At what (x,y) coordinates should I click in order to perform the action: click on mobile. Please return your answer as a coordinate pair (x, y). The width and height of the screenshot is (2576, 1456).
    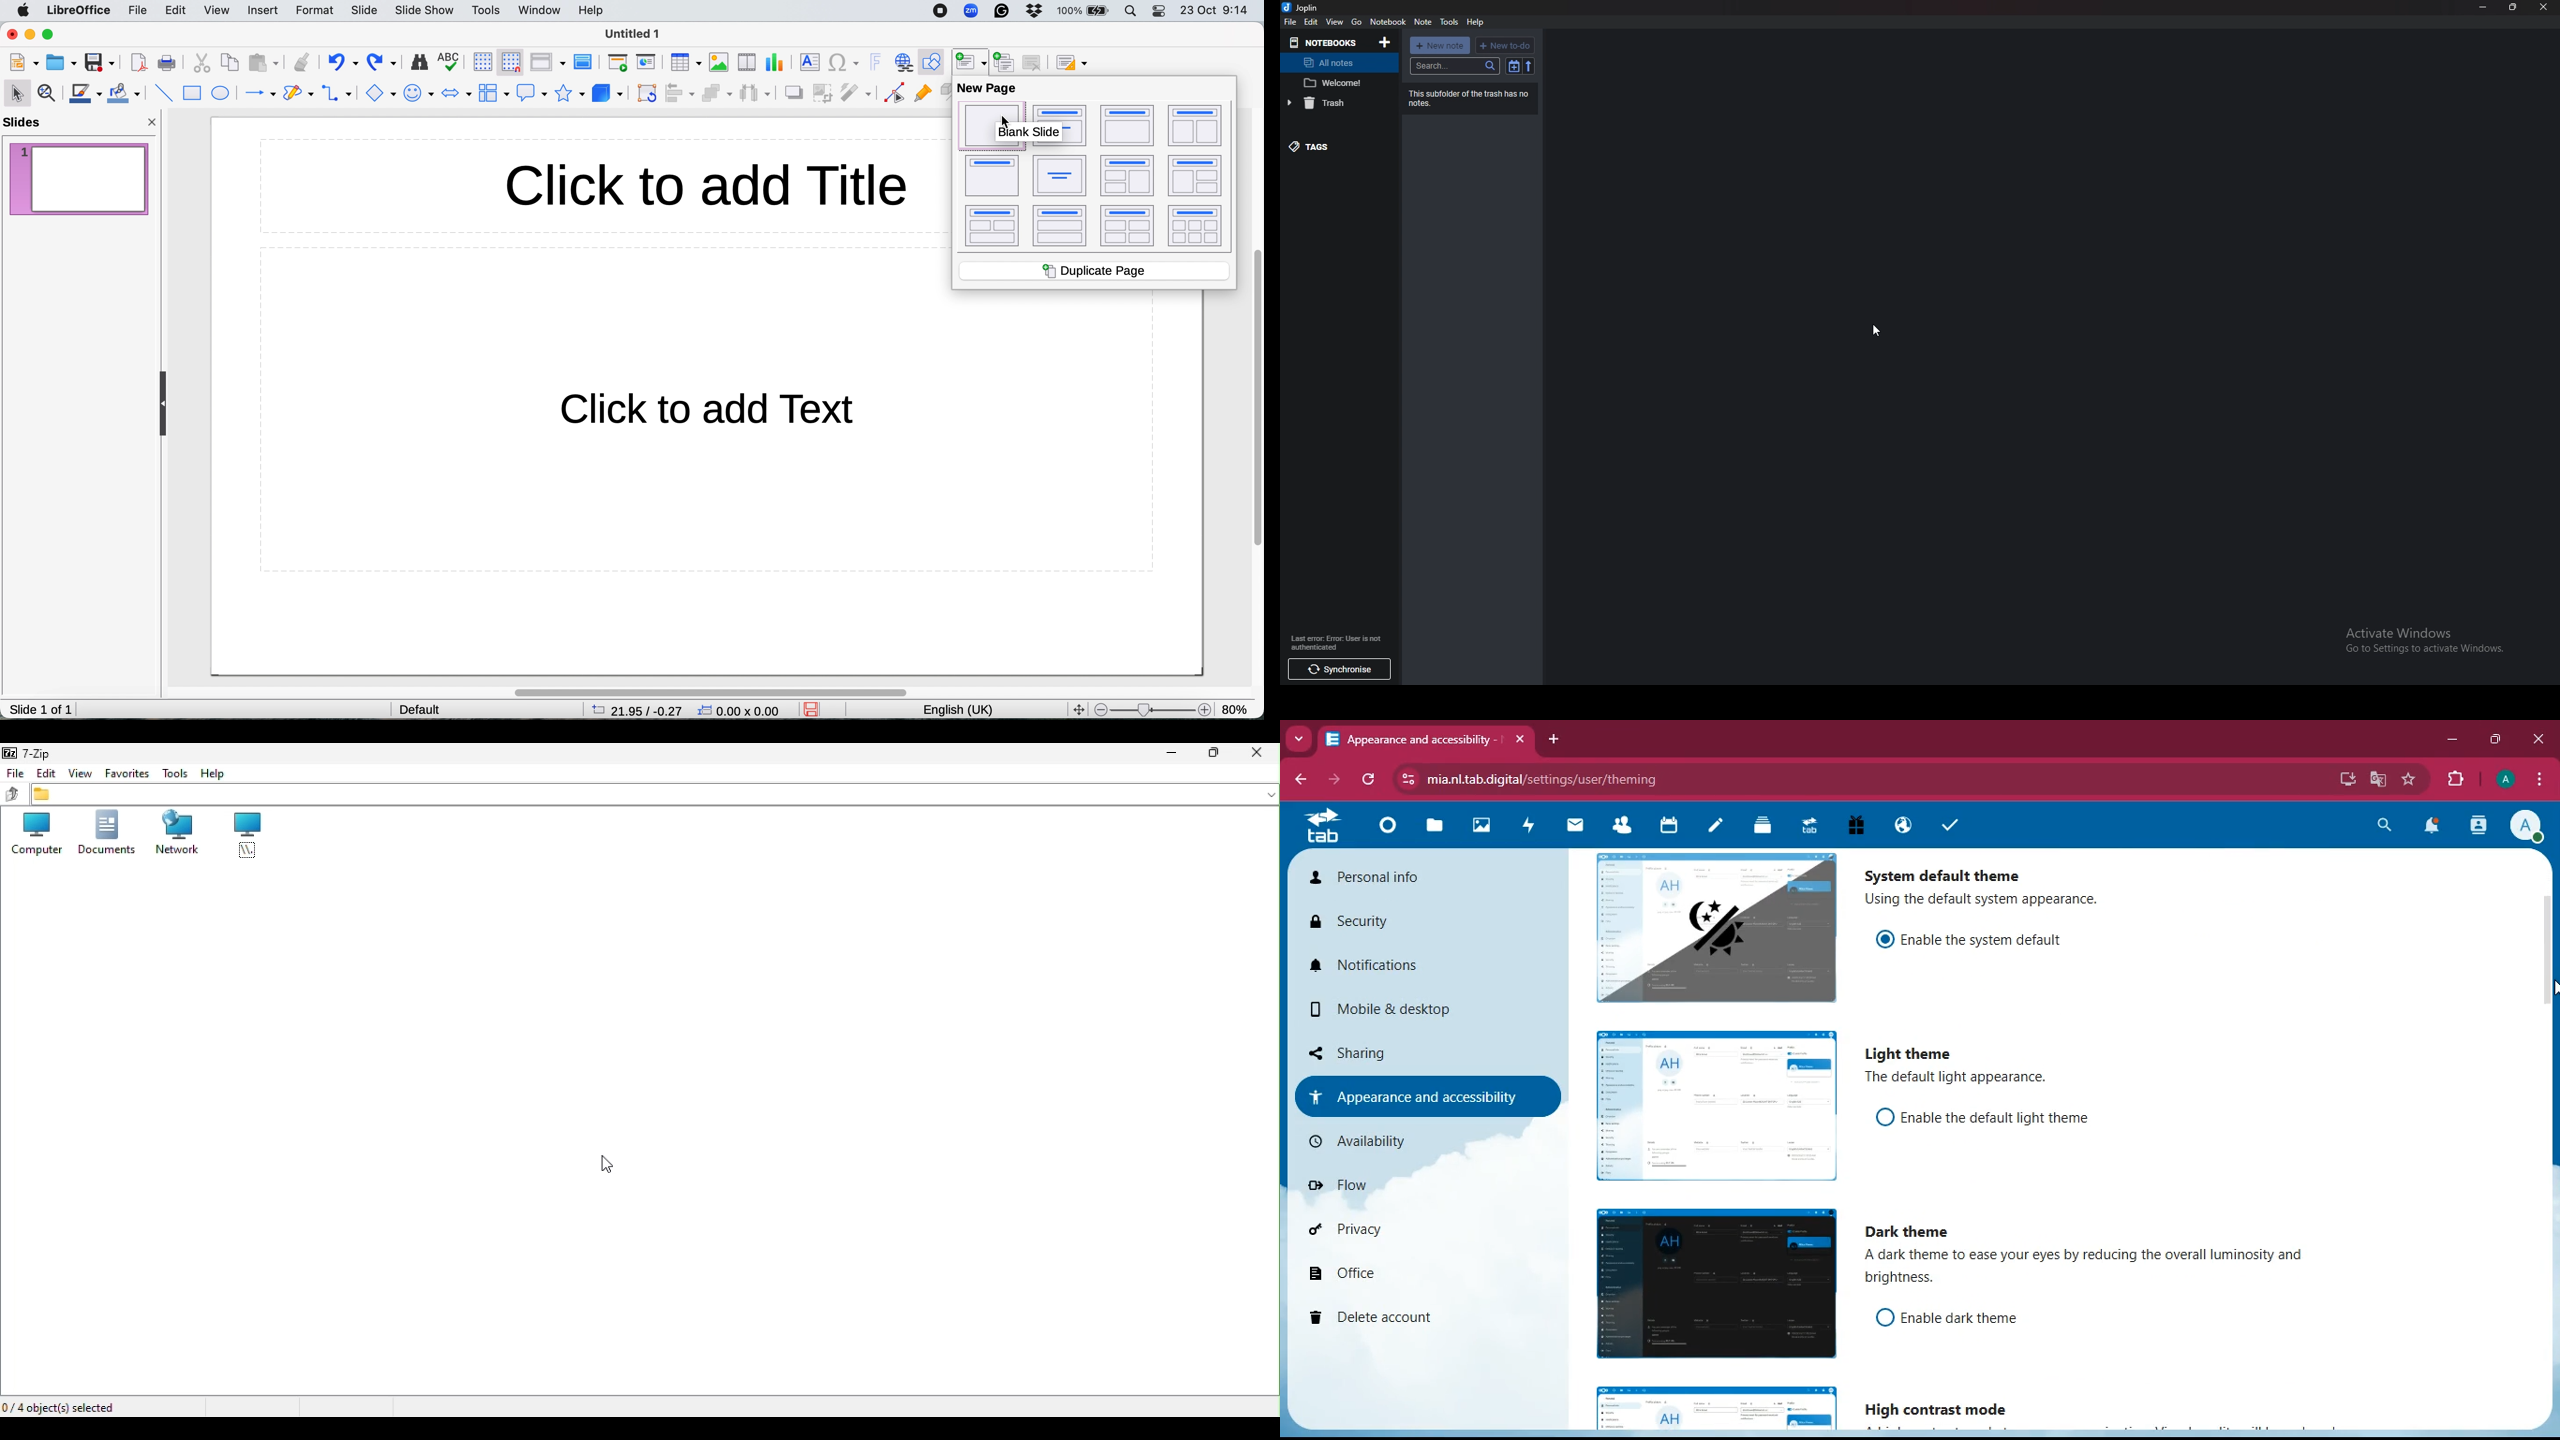
    Looking at the image, I should click on (1376, 1013).